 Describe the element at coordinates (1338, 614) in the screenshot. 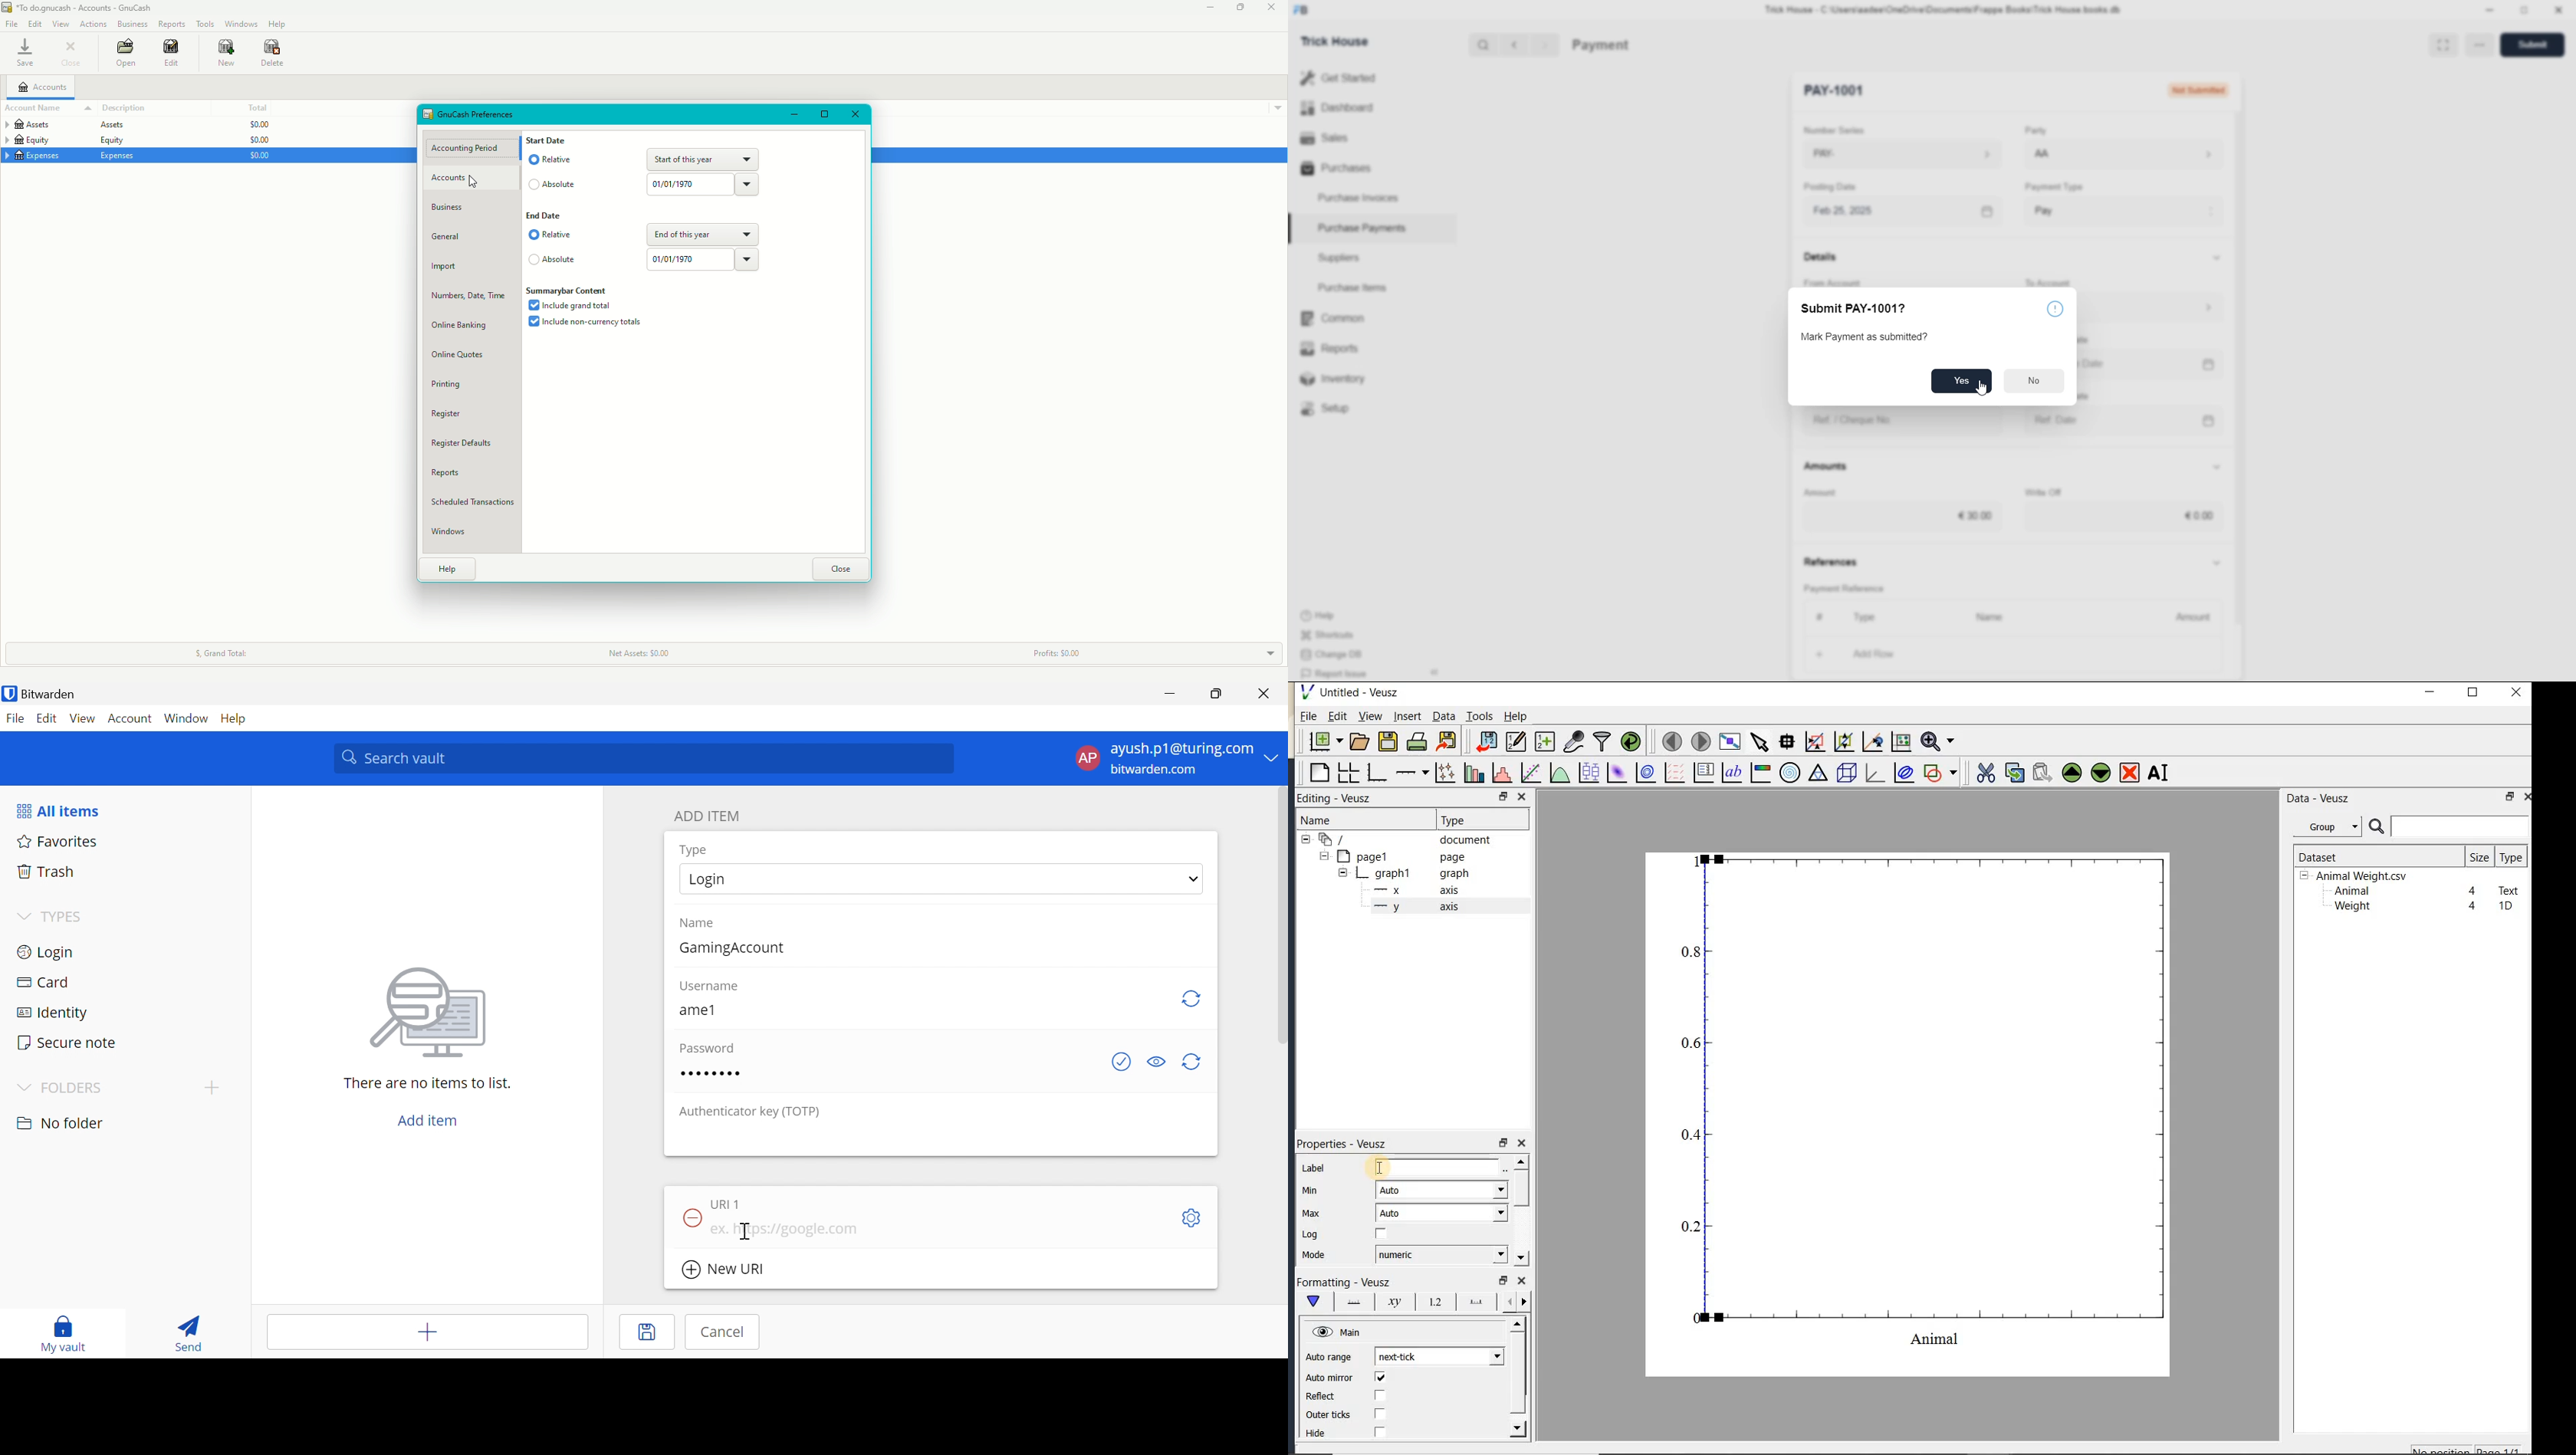

I see ` Help` at that location.